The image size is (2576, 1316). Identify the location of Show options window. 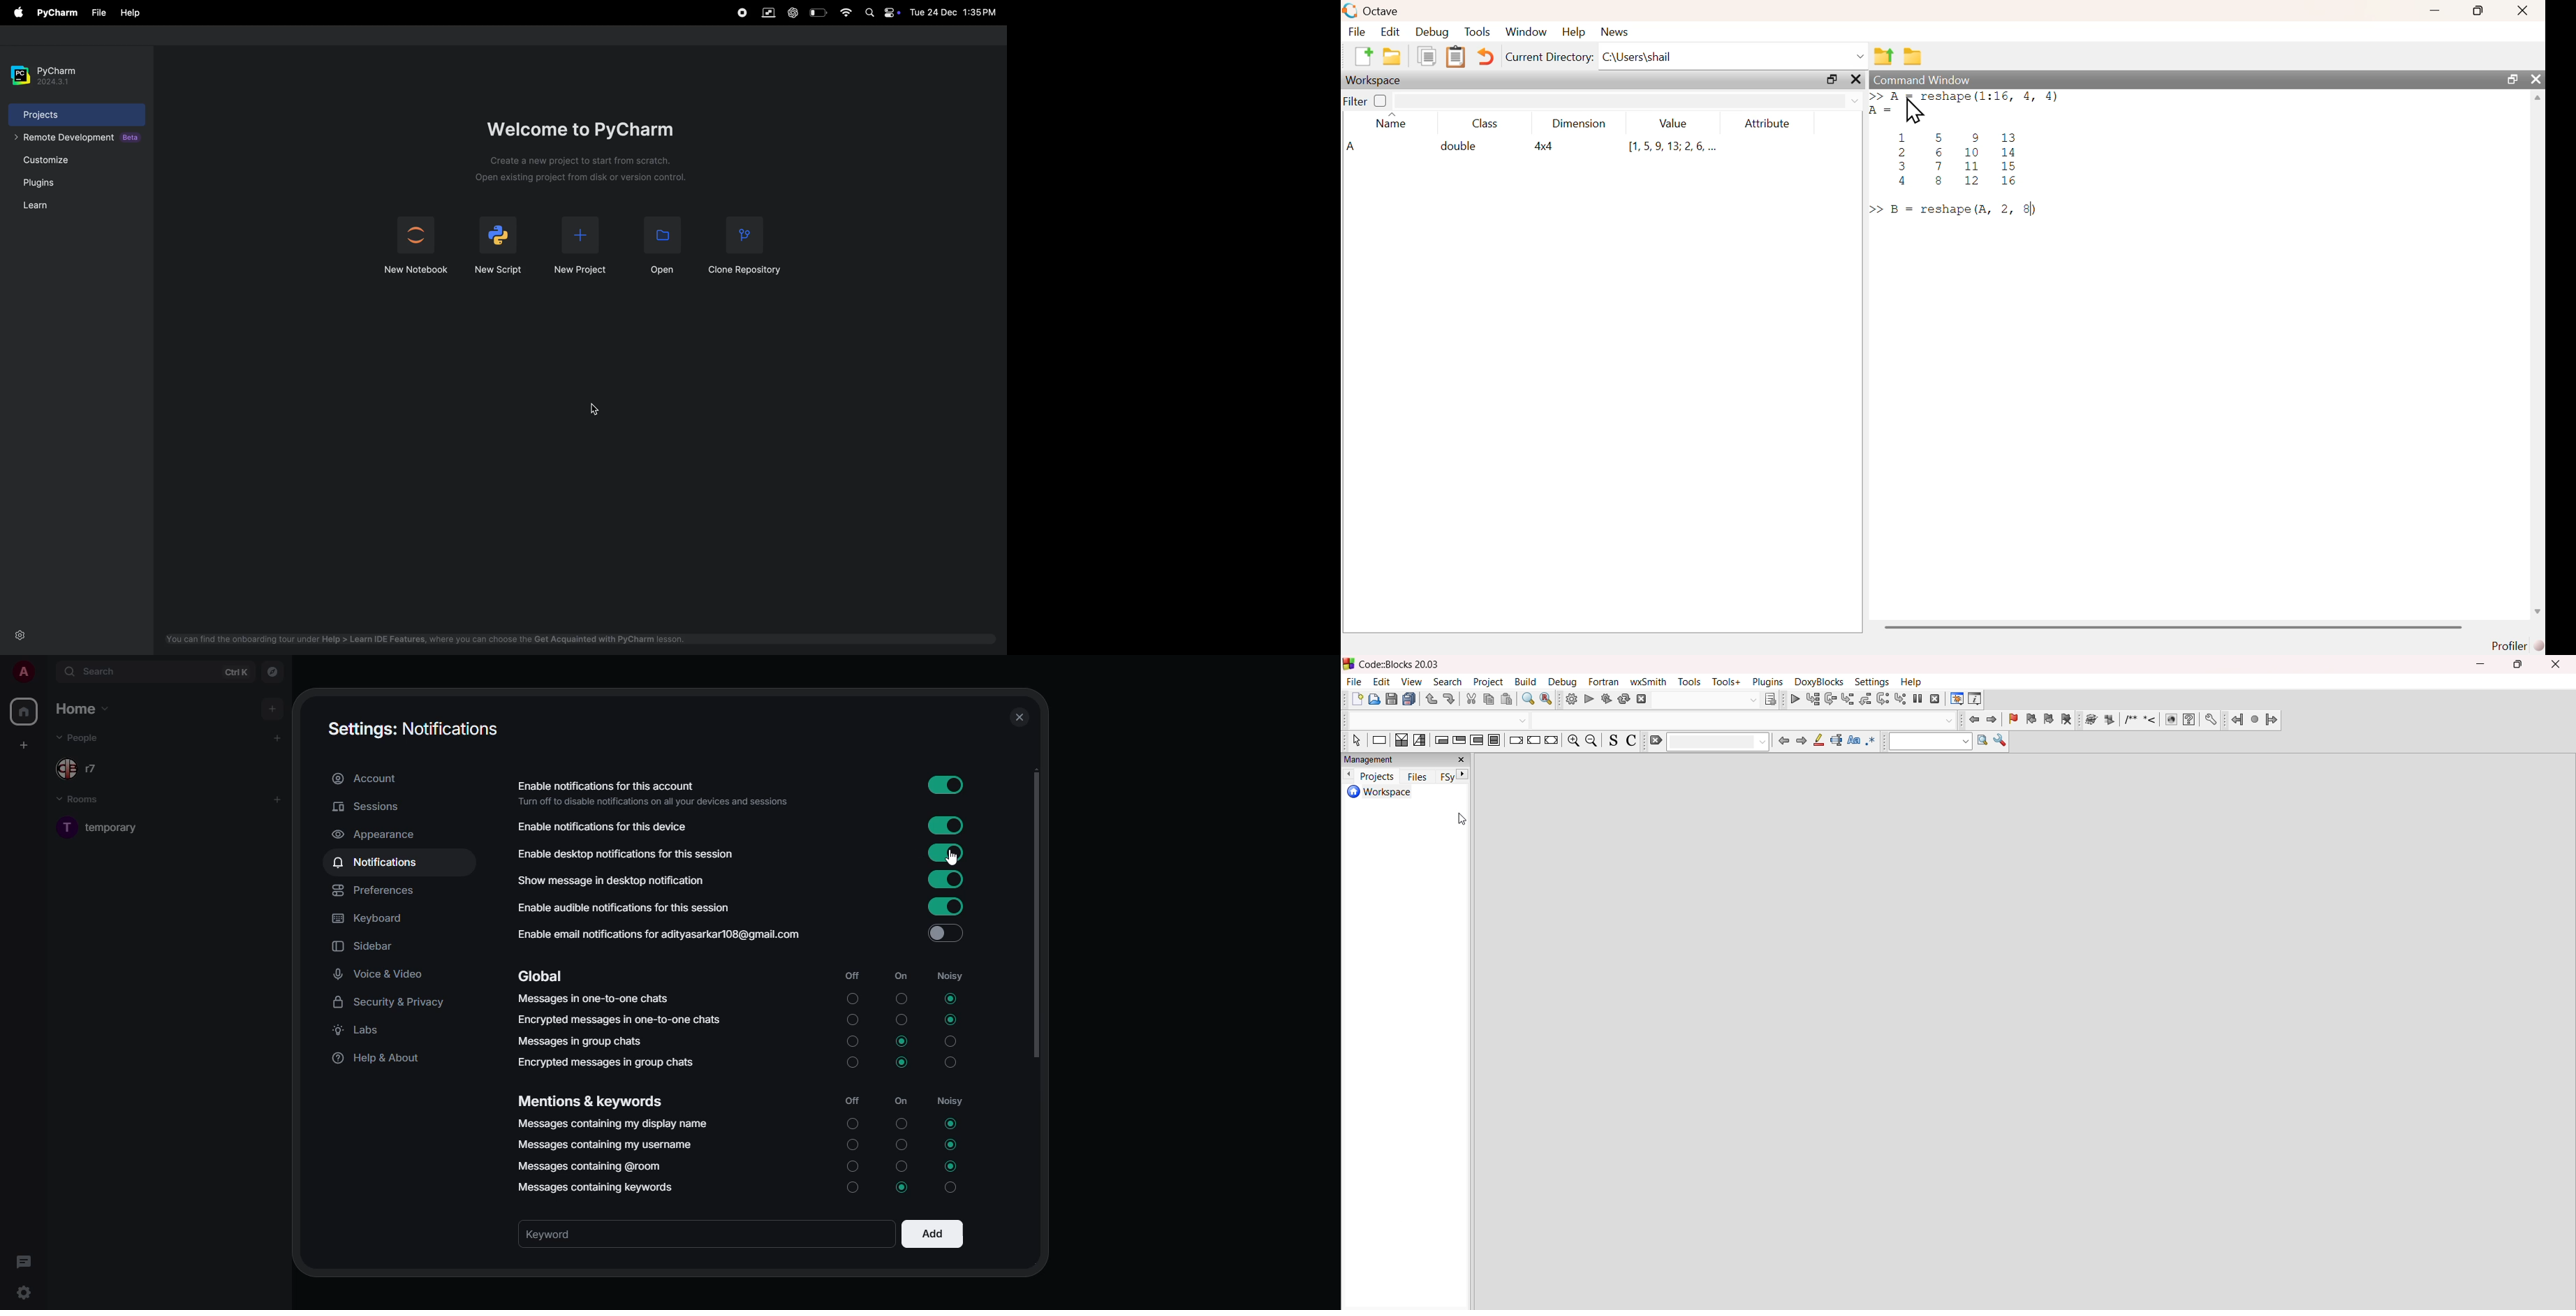
(2000, 743).